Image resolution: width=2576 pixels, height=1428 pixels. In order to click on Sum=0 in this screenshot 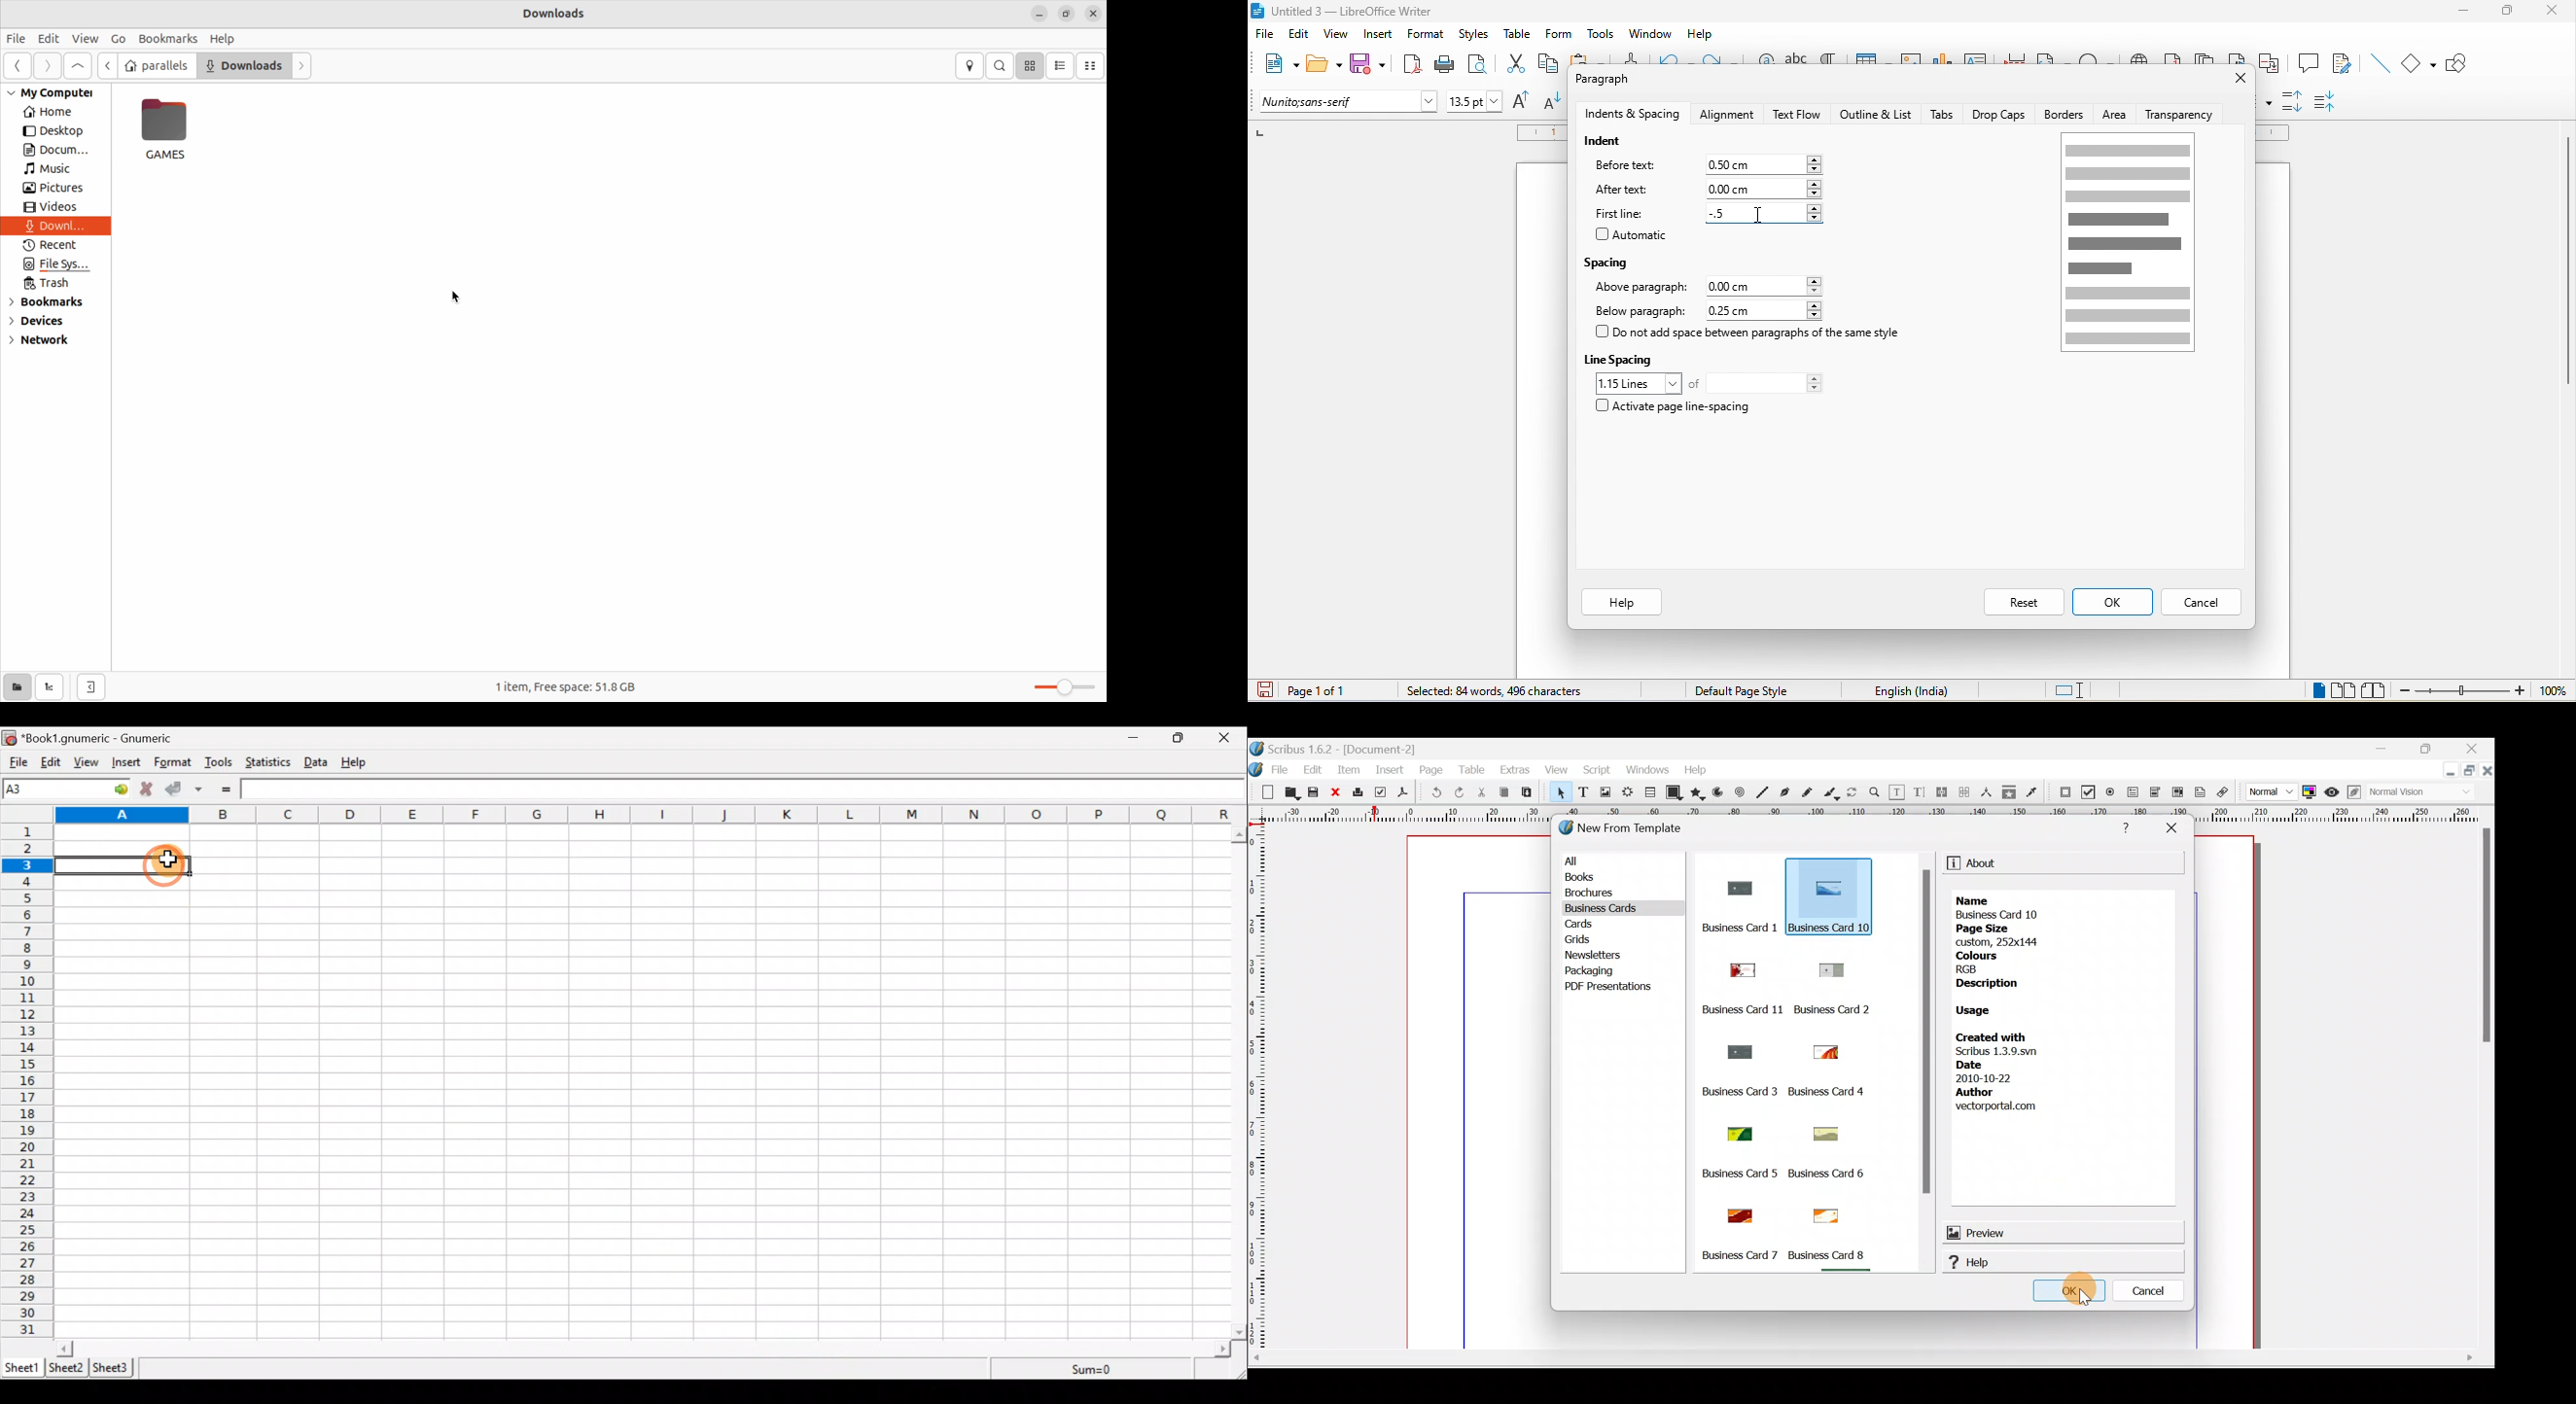, I will do `click(1093, 1370)`.